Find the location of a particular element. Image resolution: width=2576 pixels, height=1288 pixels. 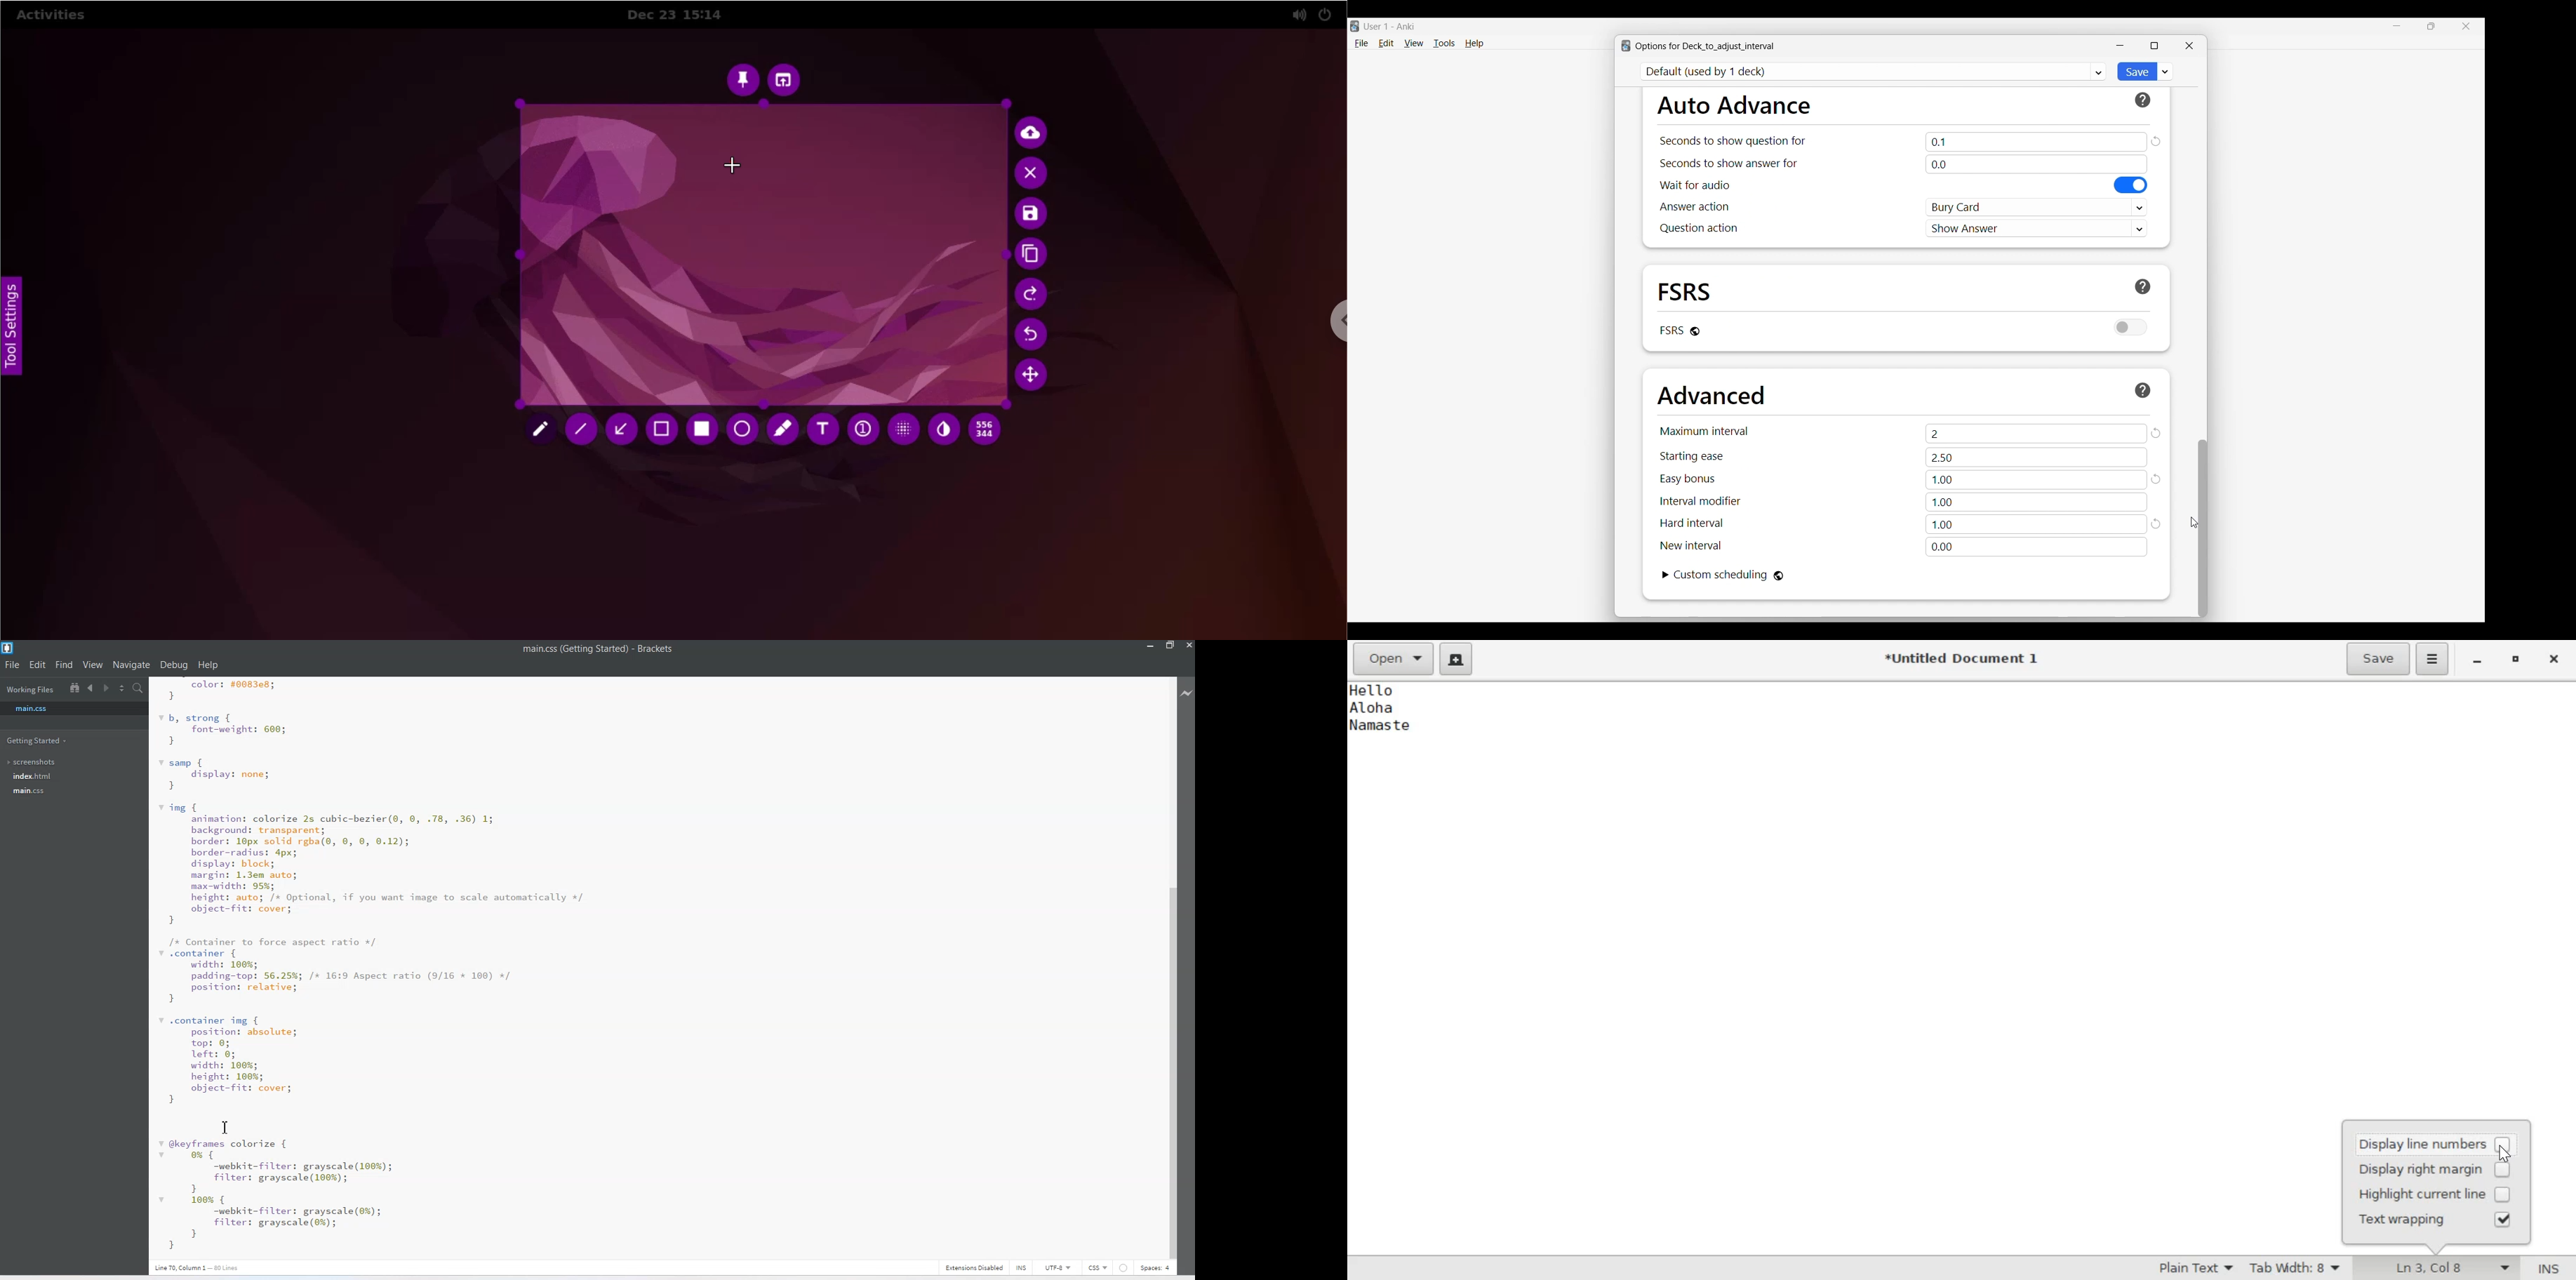

Indicates question action is located at coordinates (1699, 228).